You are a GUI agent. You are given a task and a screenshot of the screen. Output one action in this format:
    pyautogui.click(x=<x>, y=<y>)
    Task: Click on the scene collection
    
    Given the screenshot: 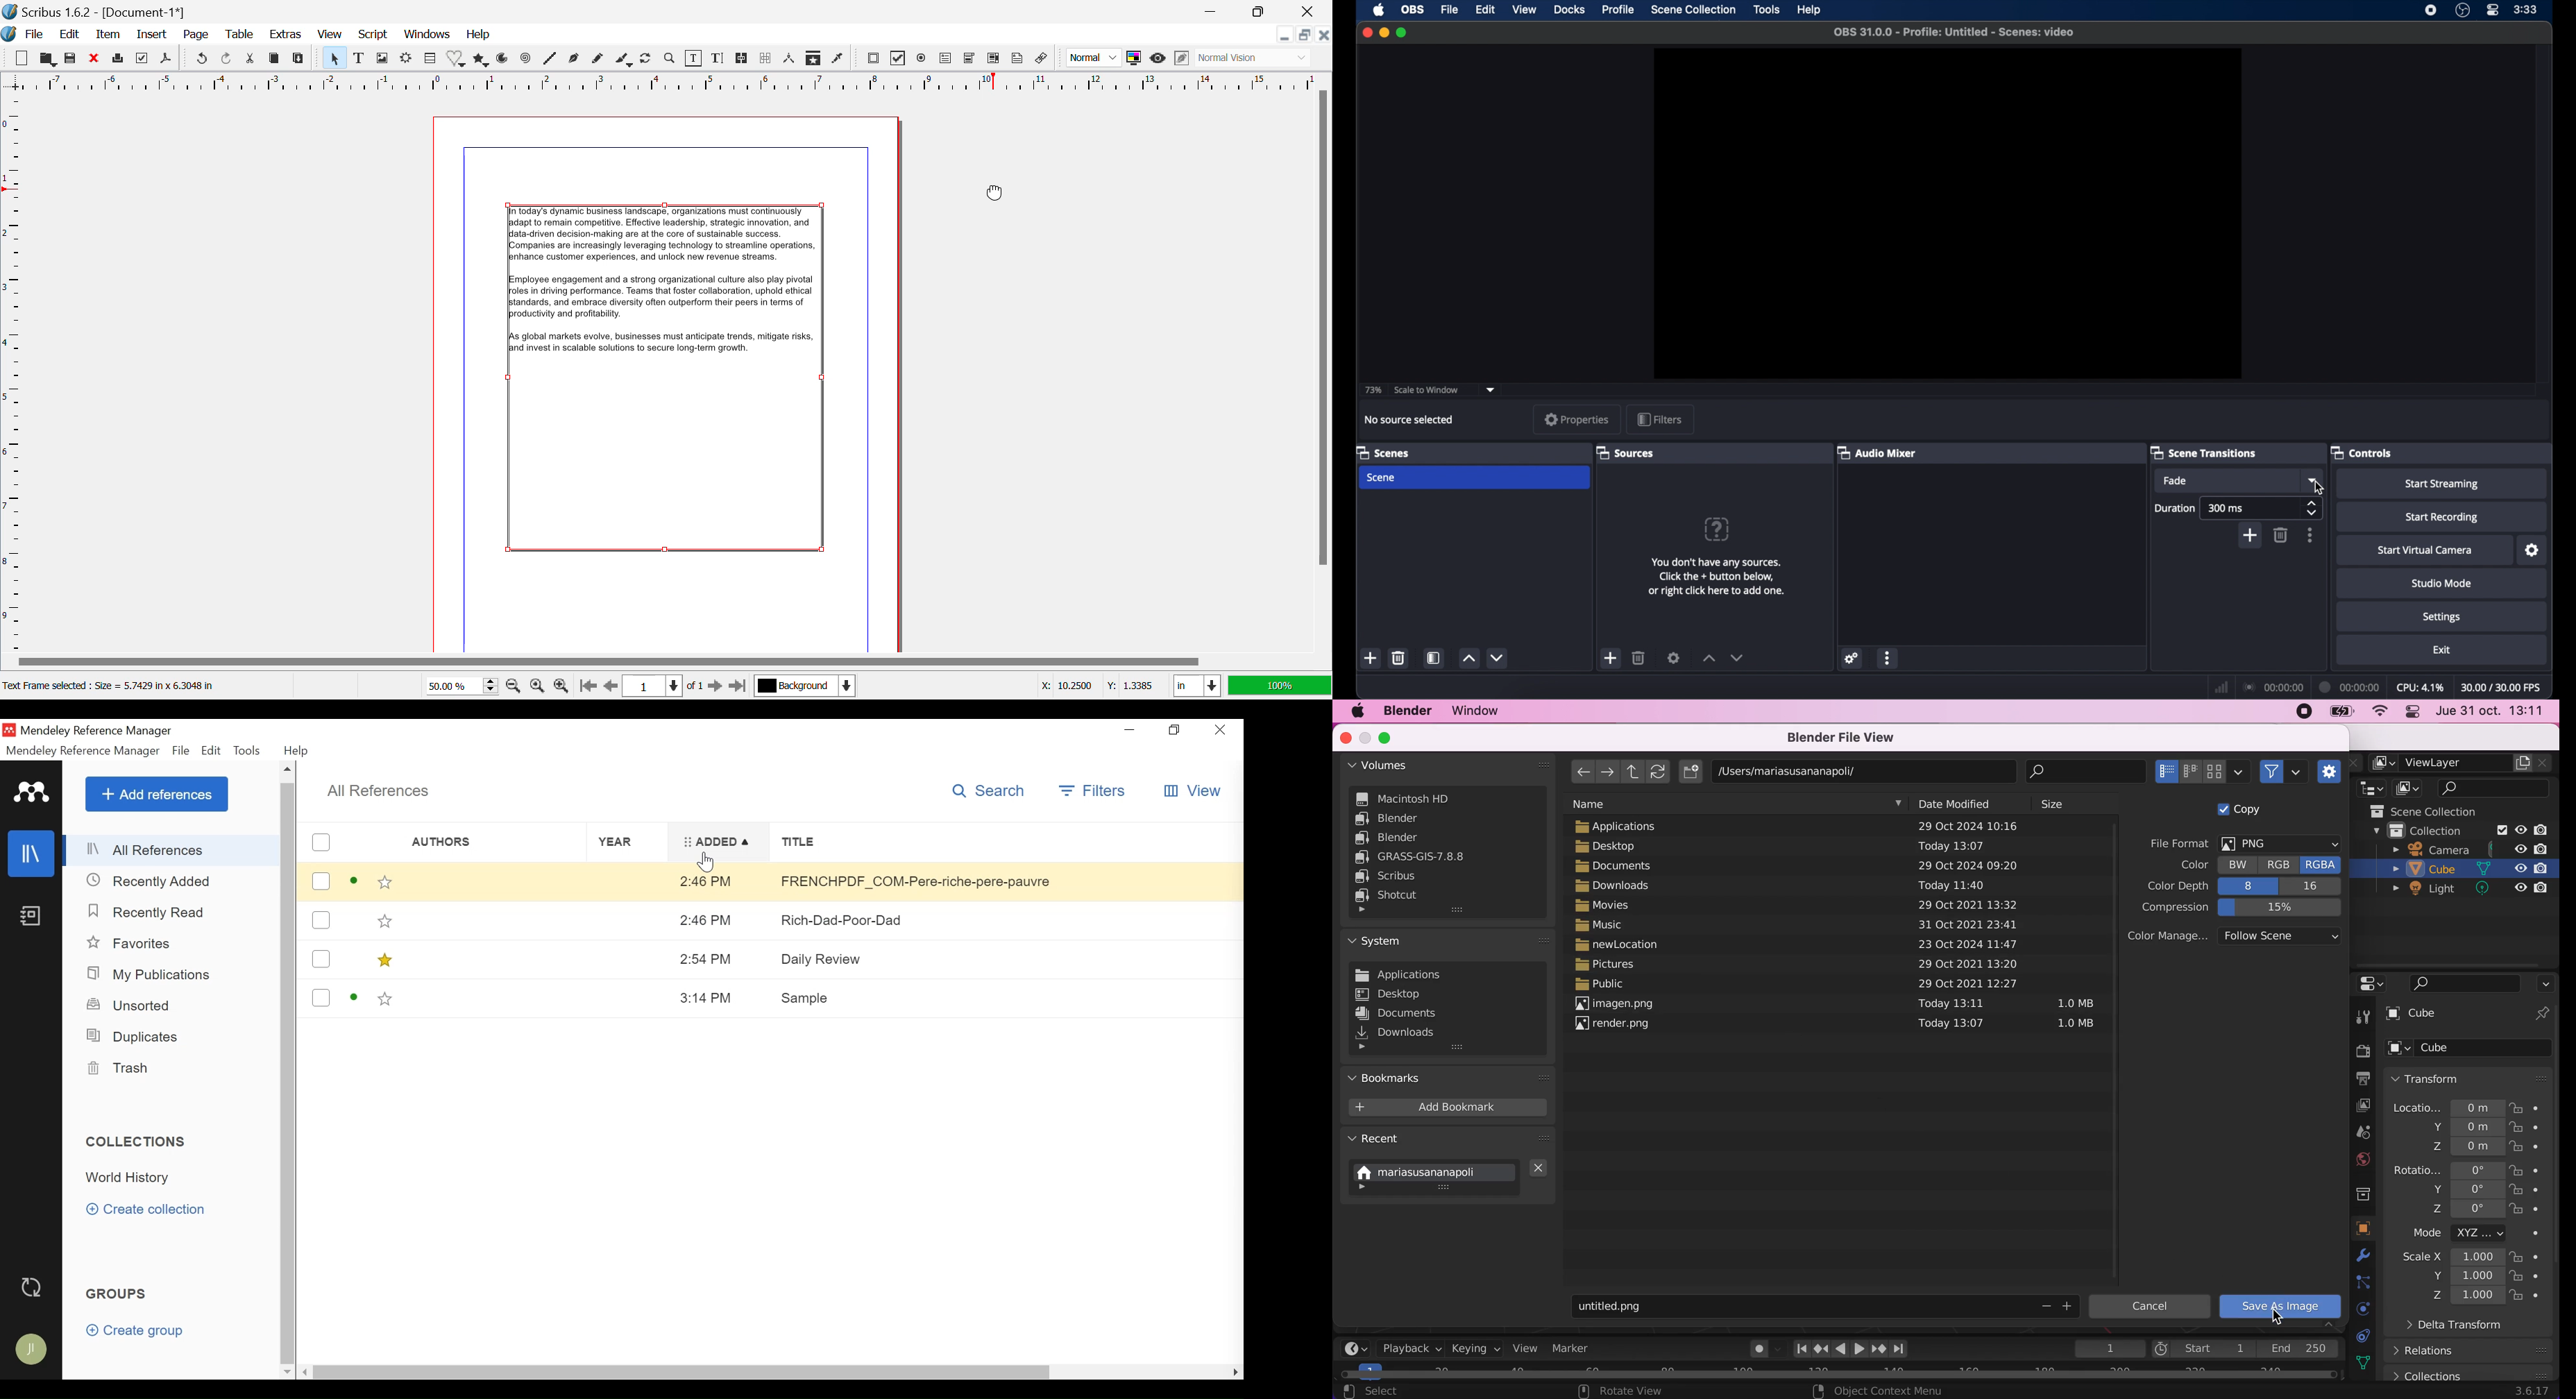 What is the action you would take?
    pyautogui.click(x=1693, y=9)
    